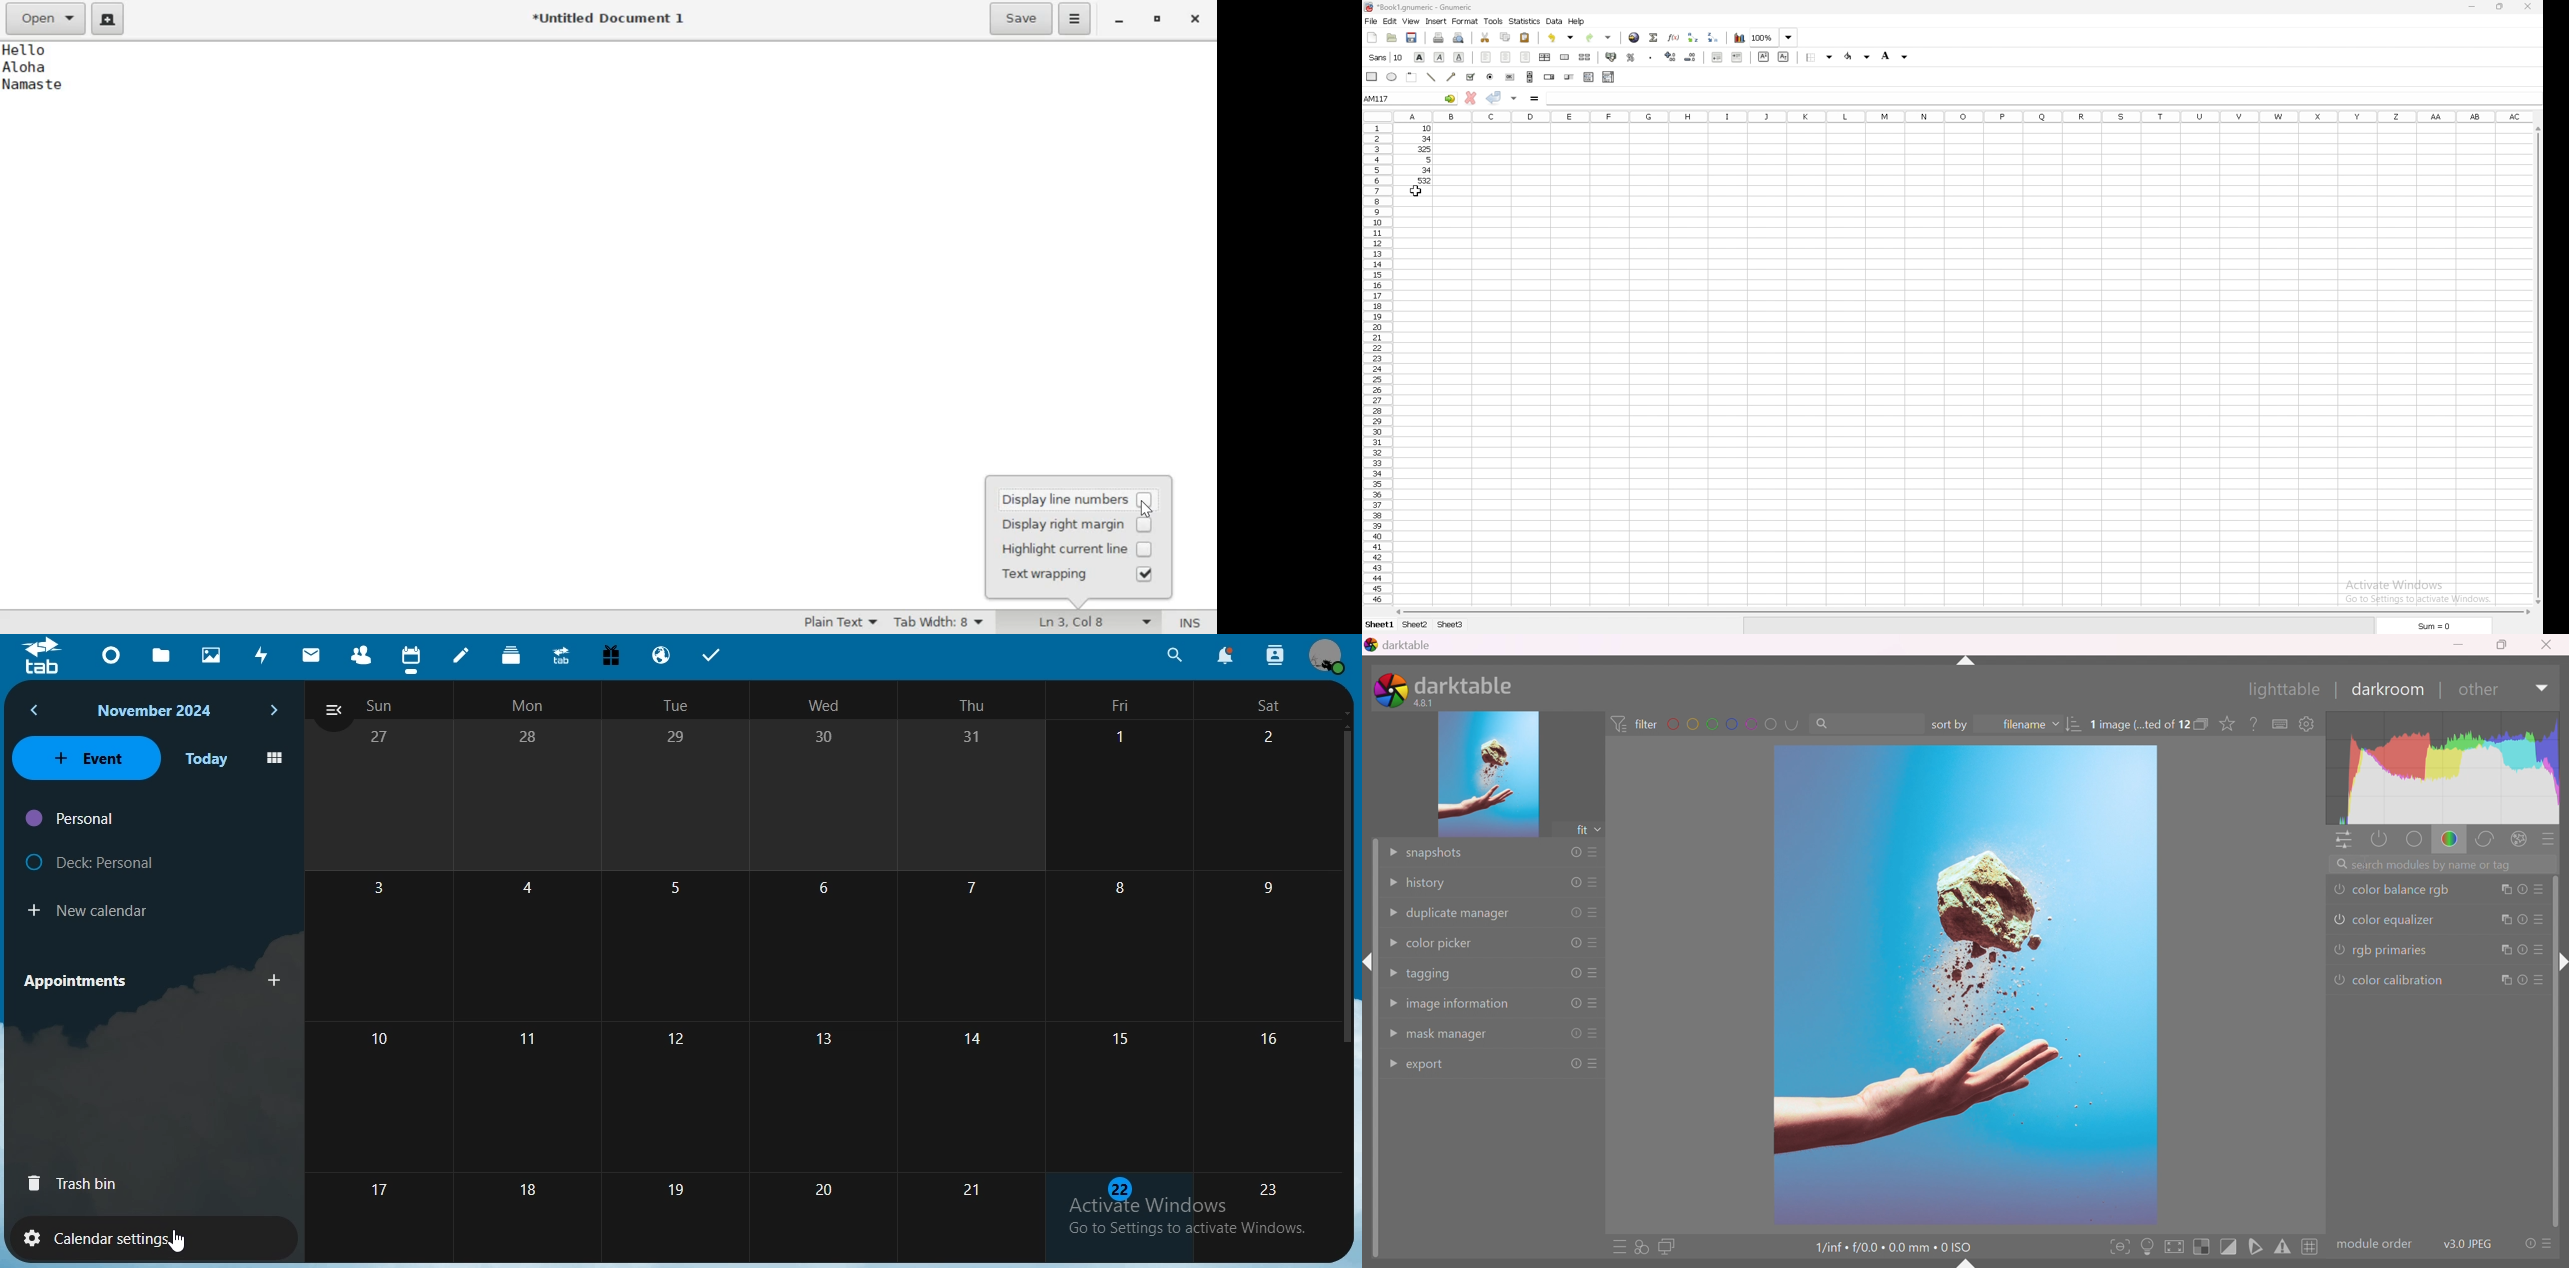 This screenshot has height=1288, width=2576. What do you see at coordinates (1370, 8) in the screenshot?
I see `gnumeric logo` at bounding box center [1370, 8].